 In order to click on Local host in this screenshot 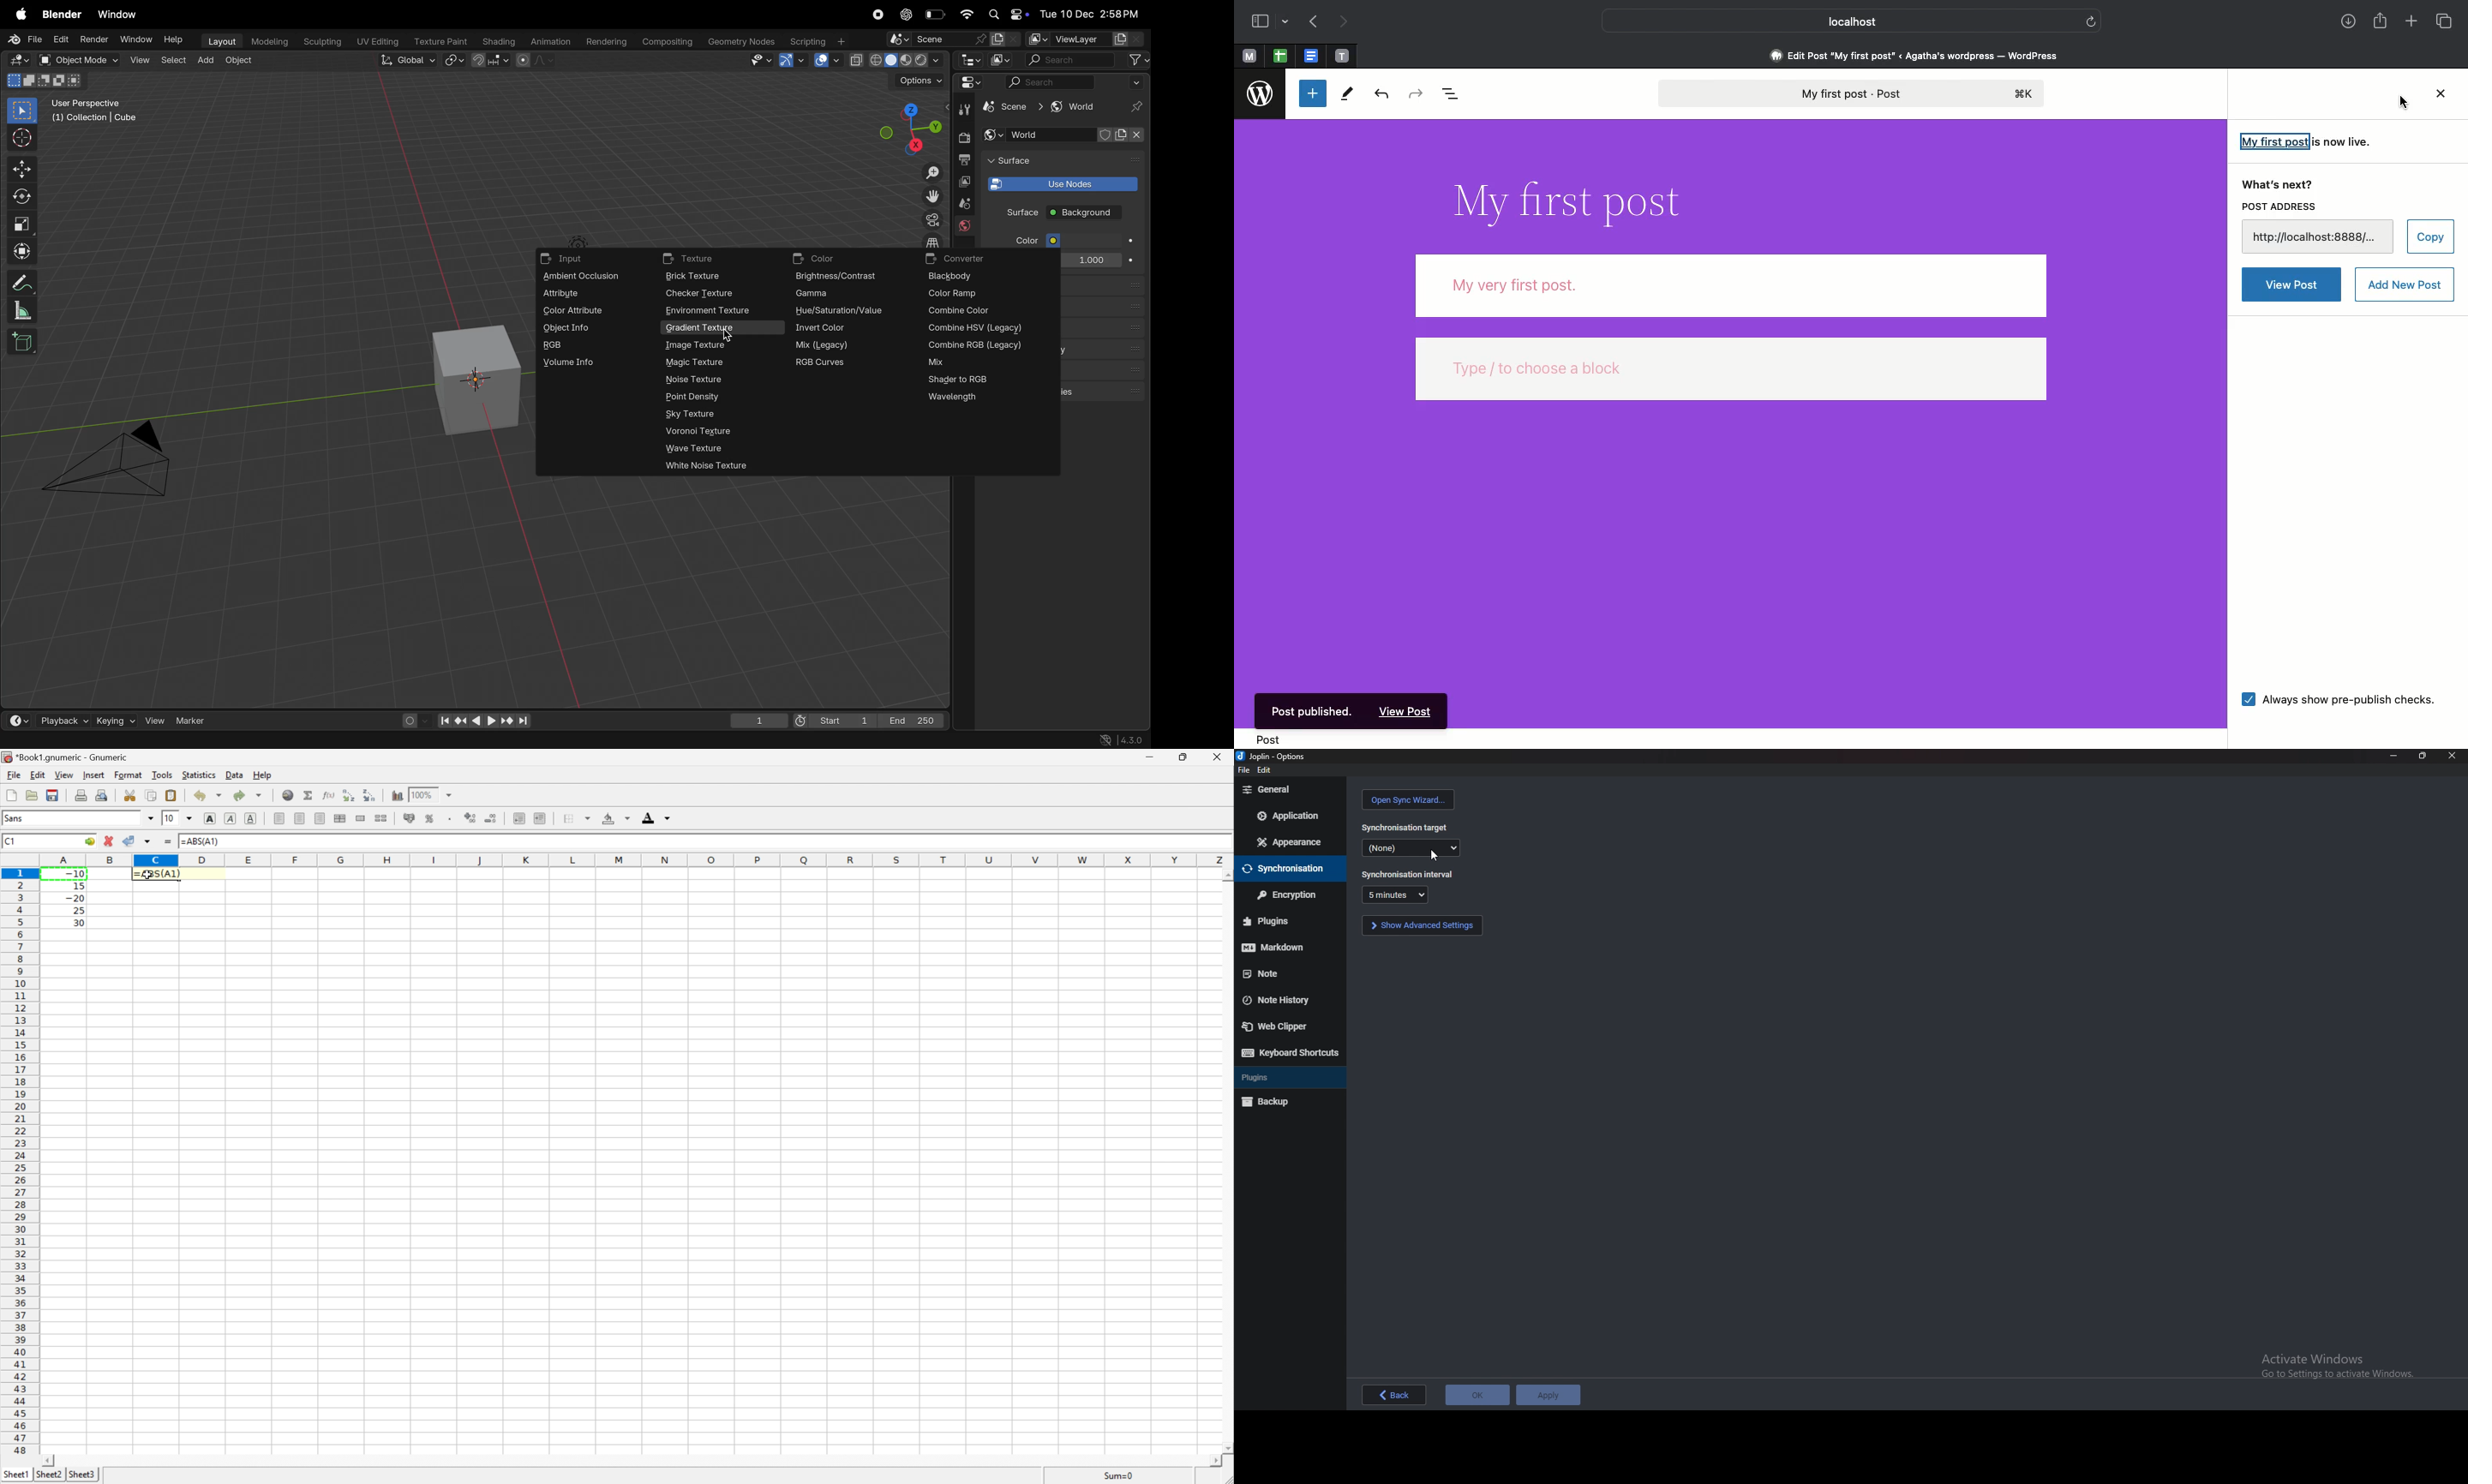, I will do `click(1839, 19)`.